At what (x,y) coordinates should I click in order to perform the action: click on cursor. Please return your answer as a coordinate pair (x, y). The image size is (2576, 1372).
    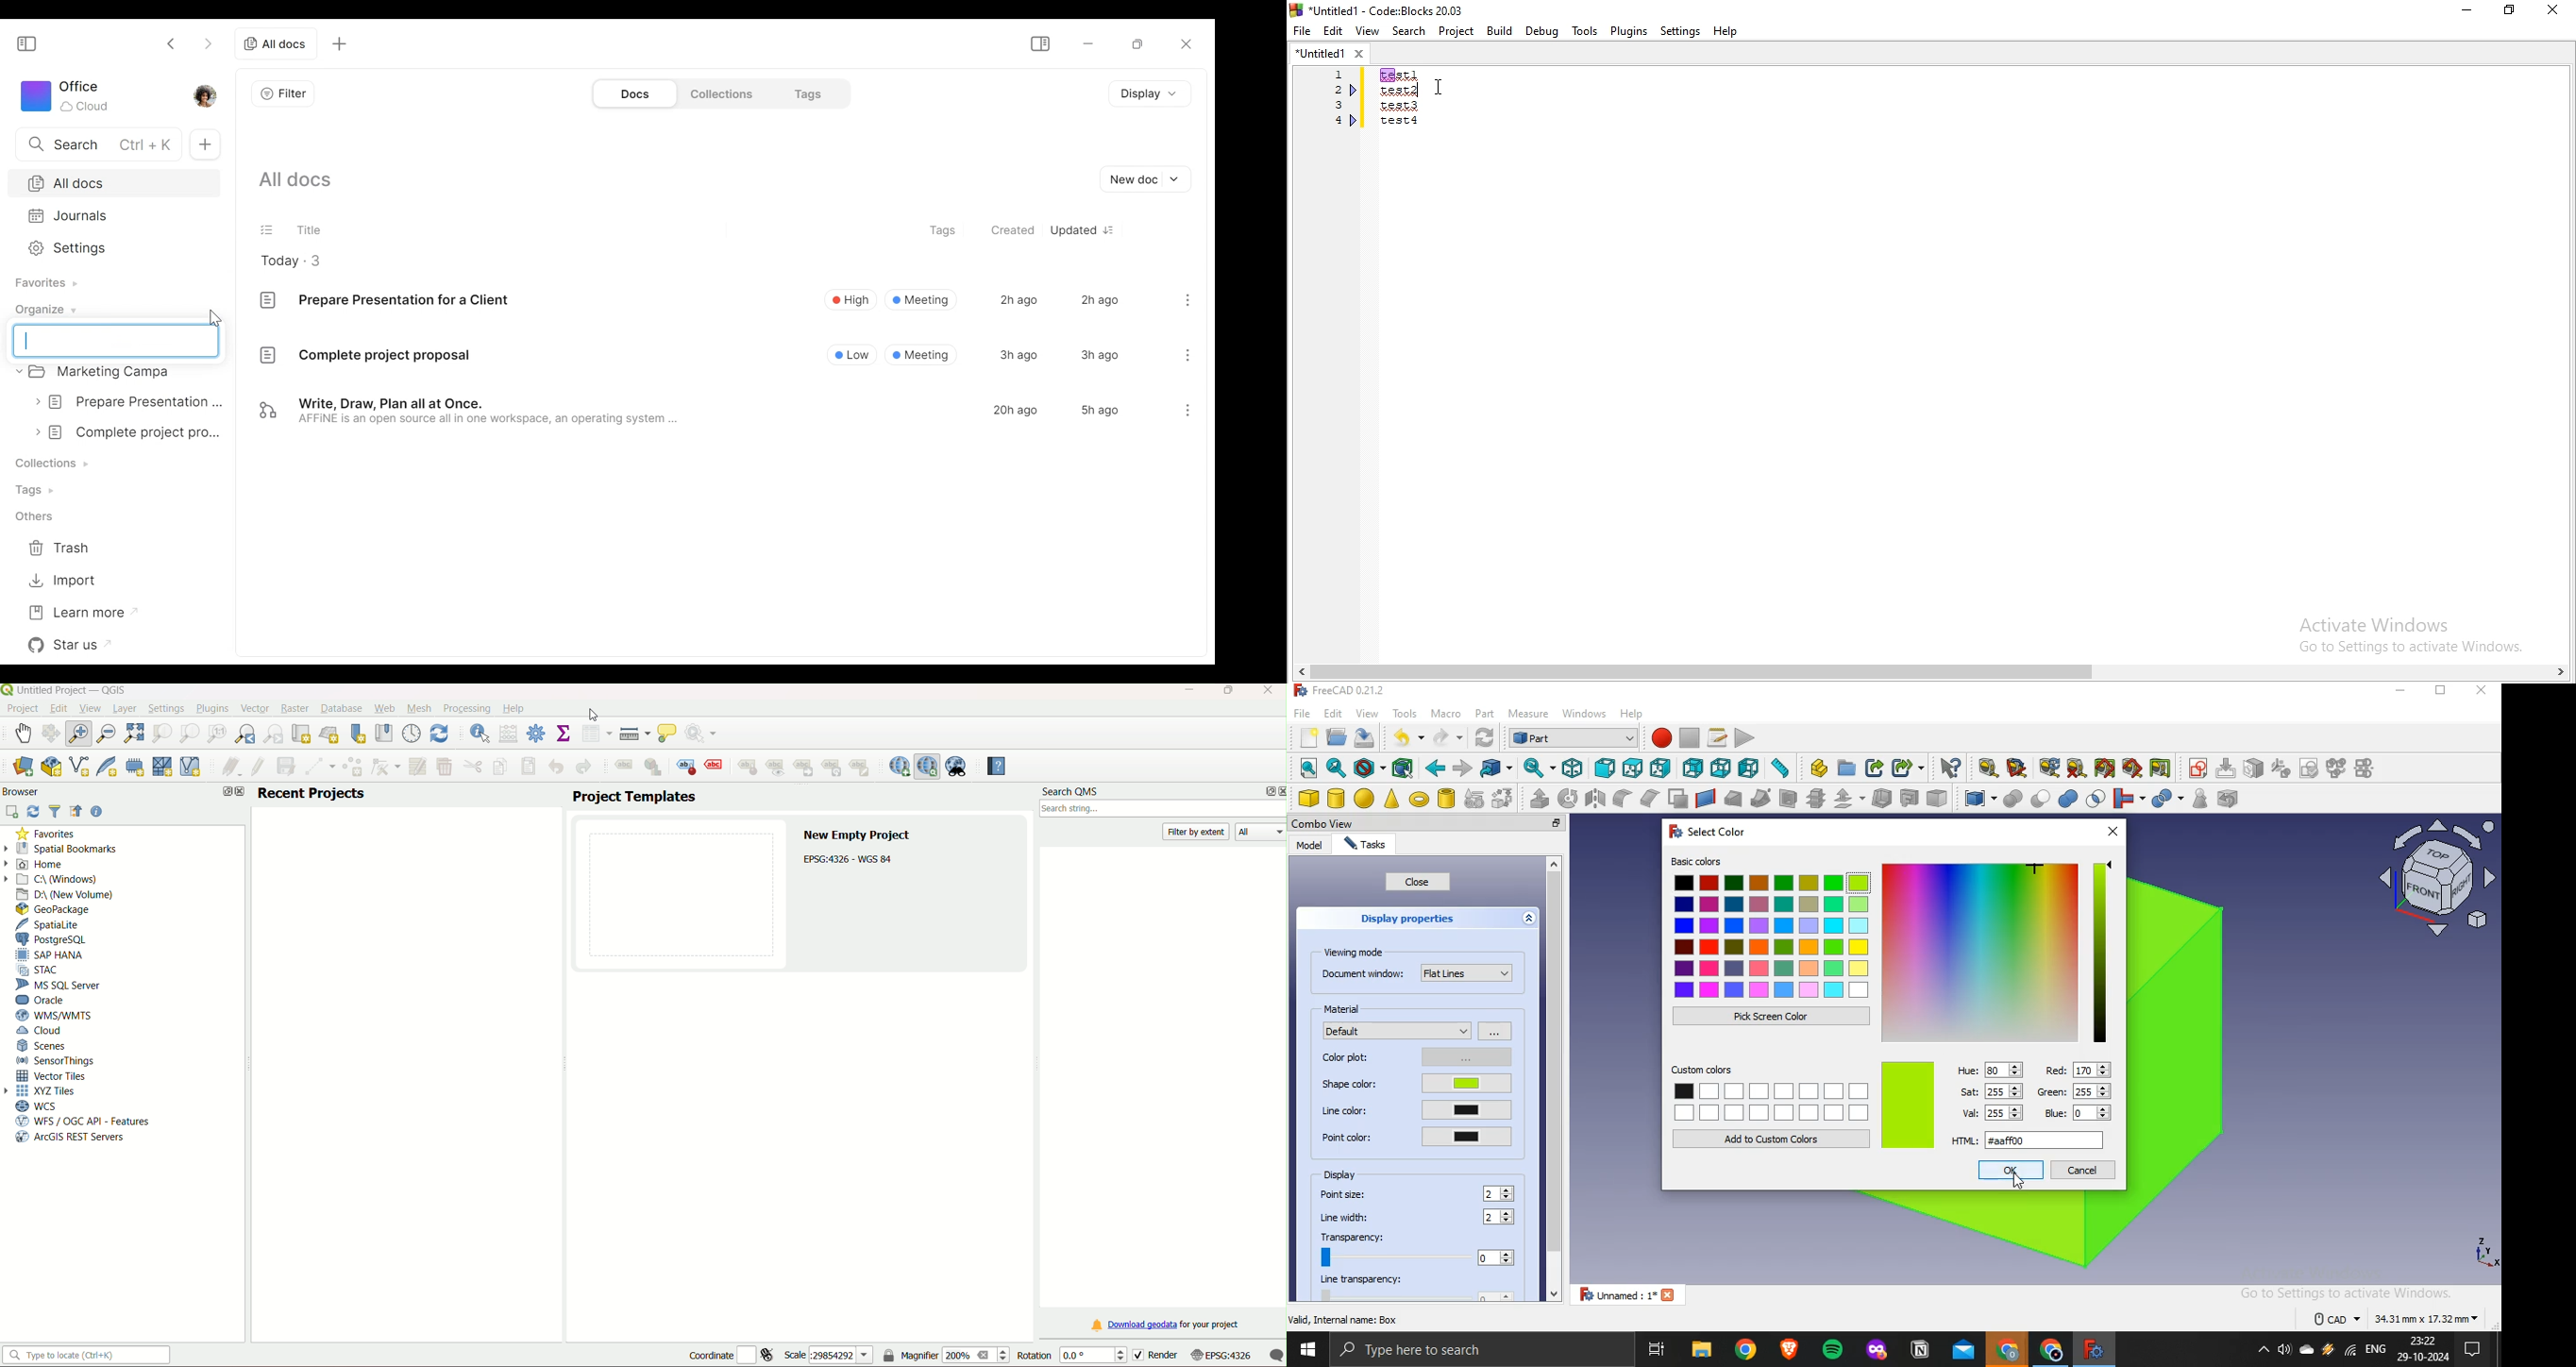
    Looking at the image, I should click on (2019, 1179).